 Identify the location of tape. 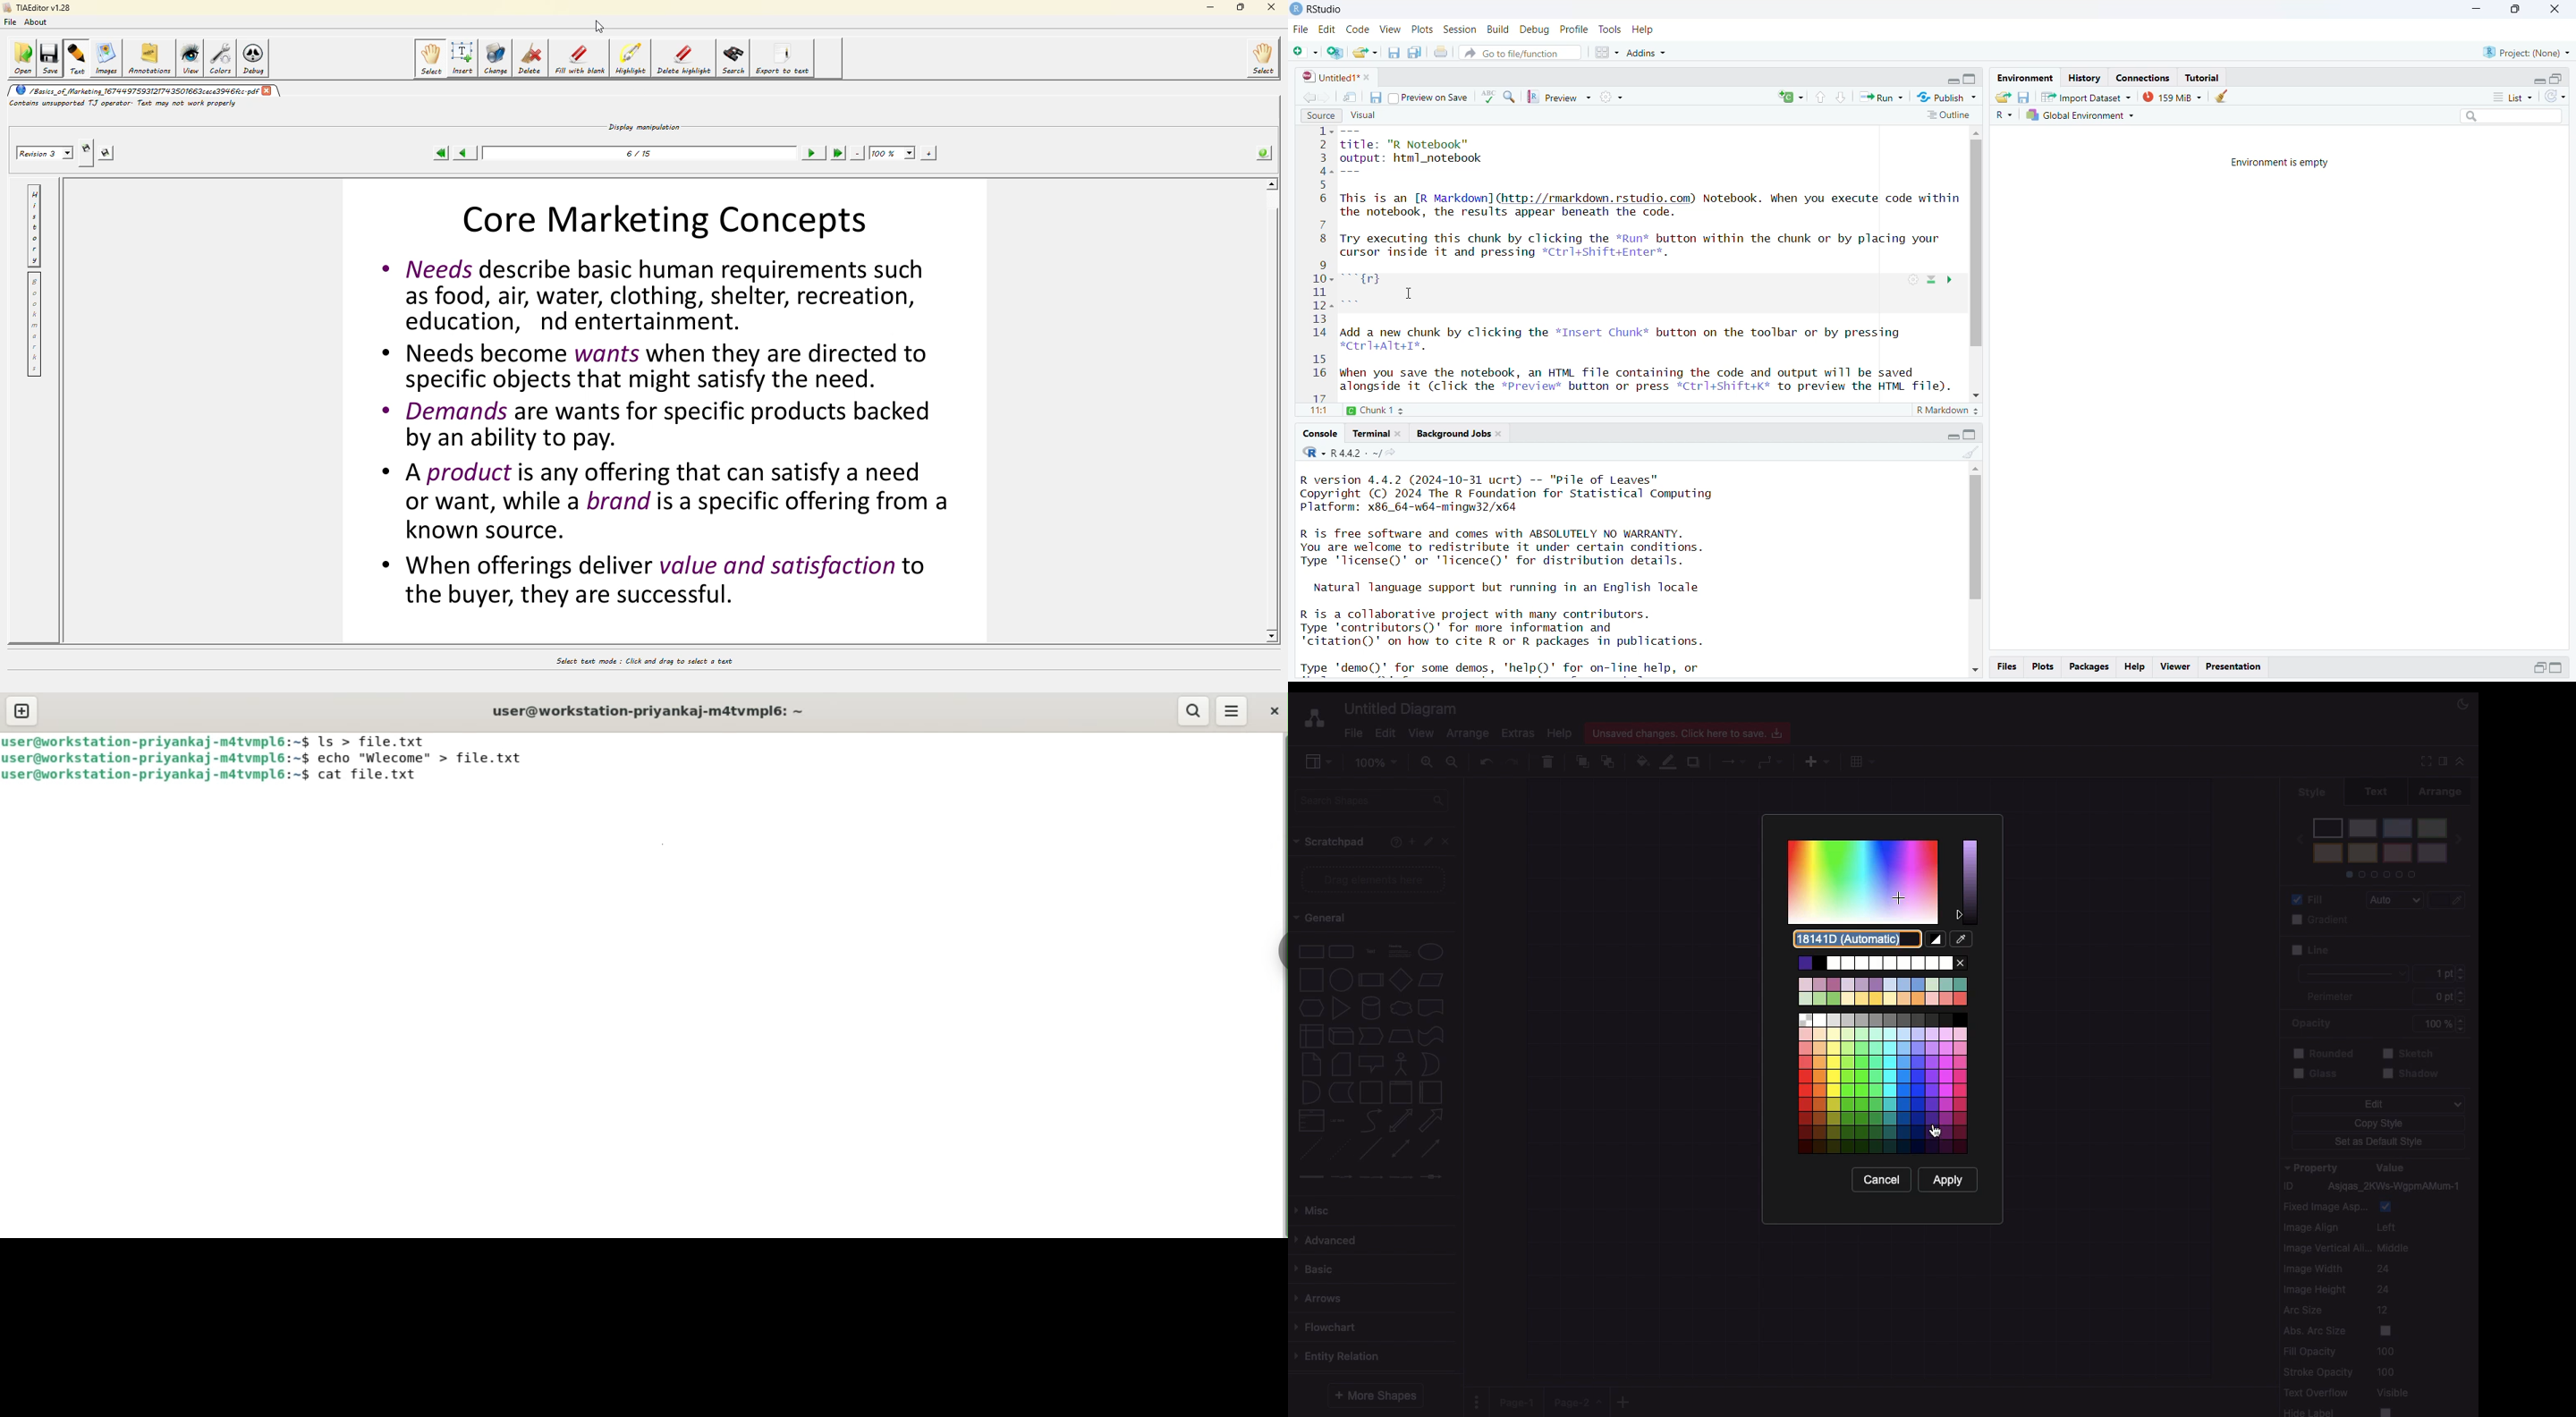
(1429, 1036).